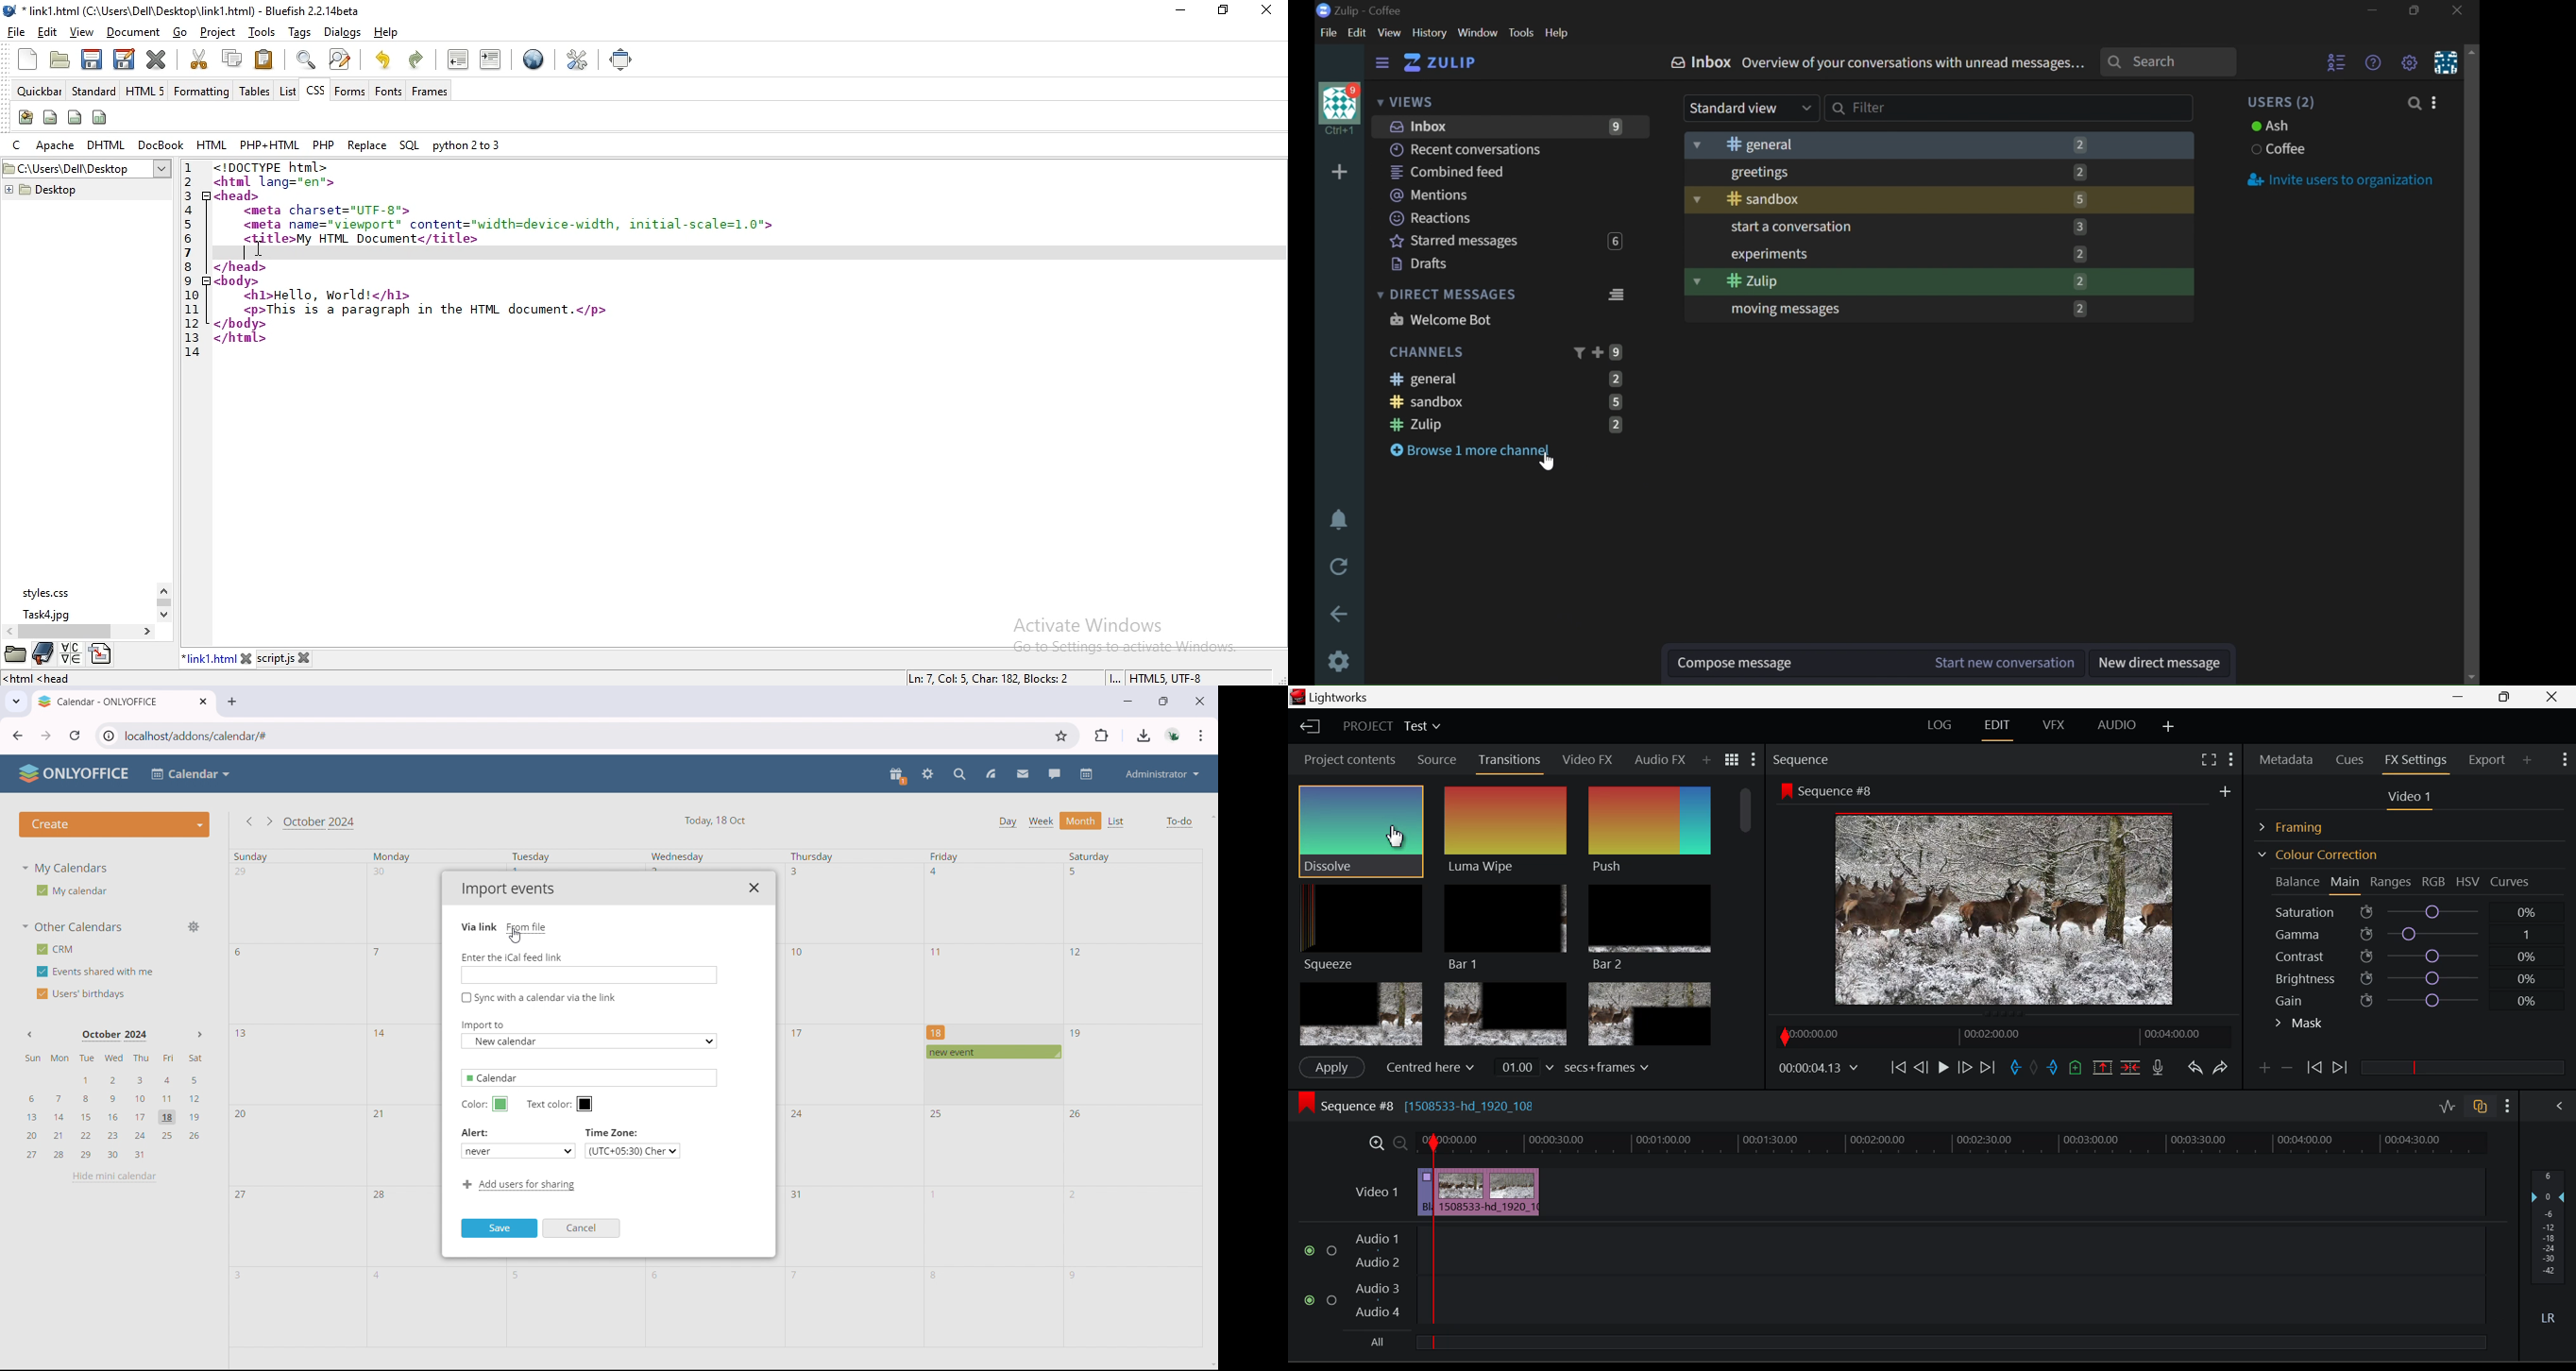 The width and height of the screenshot is (2576, 1372). I want to click on Calendar, so click(489, 1077).